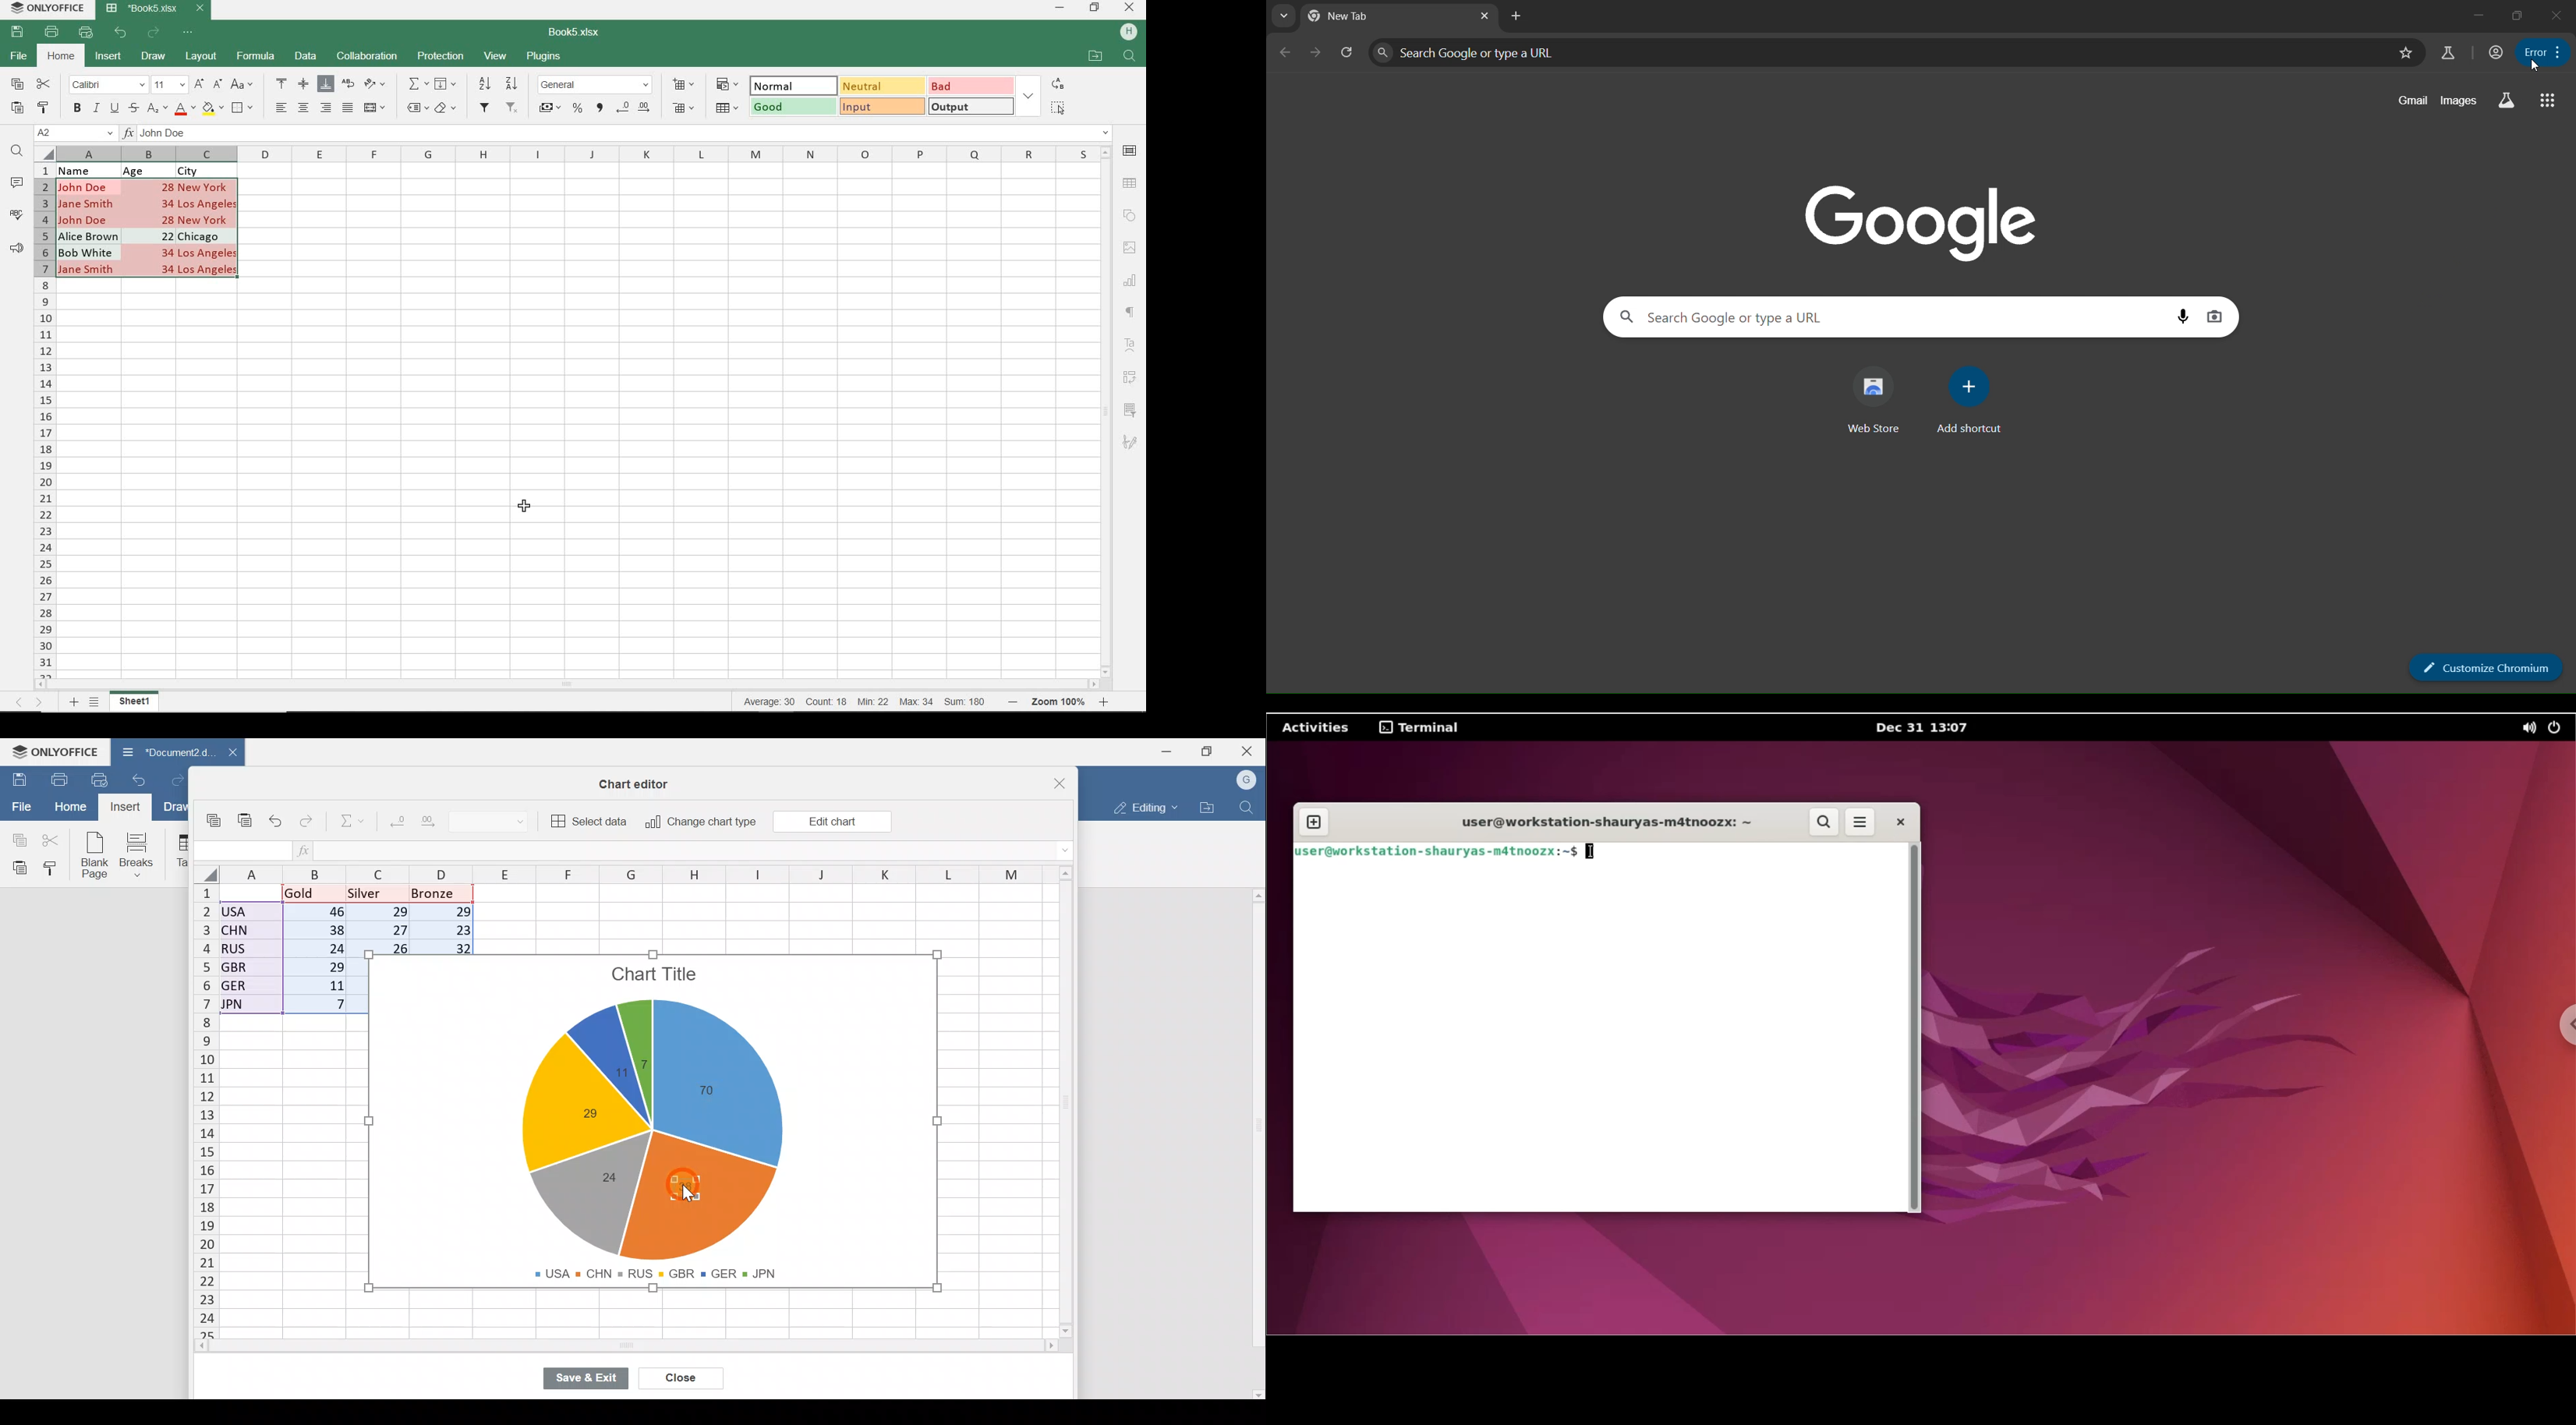  I want to click on Chart legends, so click(662, 1271).